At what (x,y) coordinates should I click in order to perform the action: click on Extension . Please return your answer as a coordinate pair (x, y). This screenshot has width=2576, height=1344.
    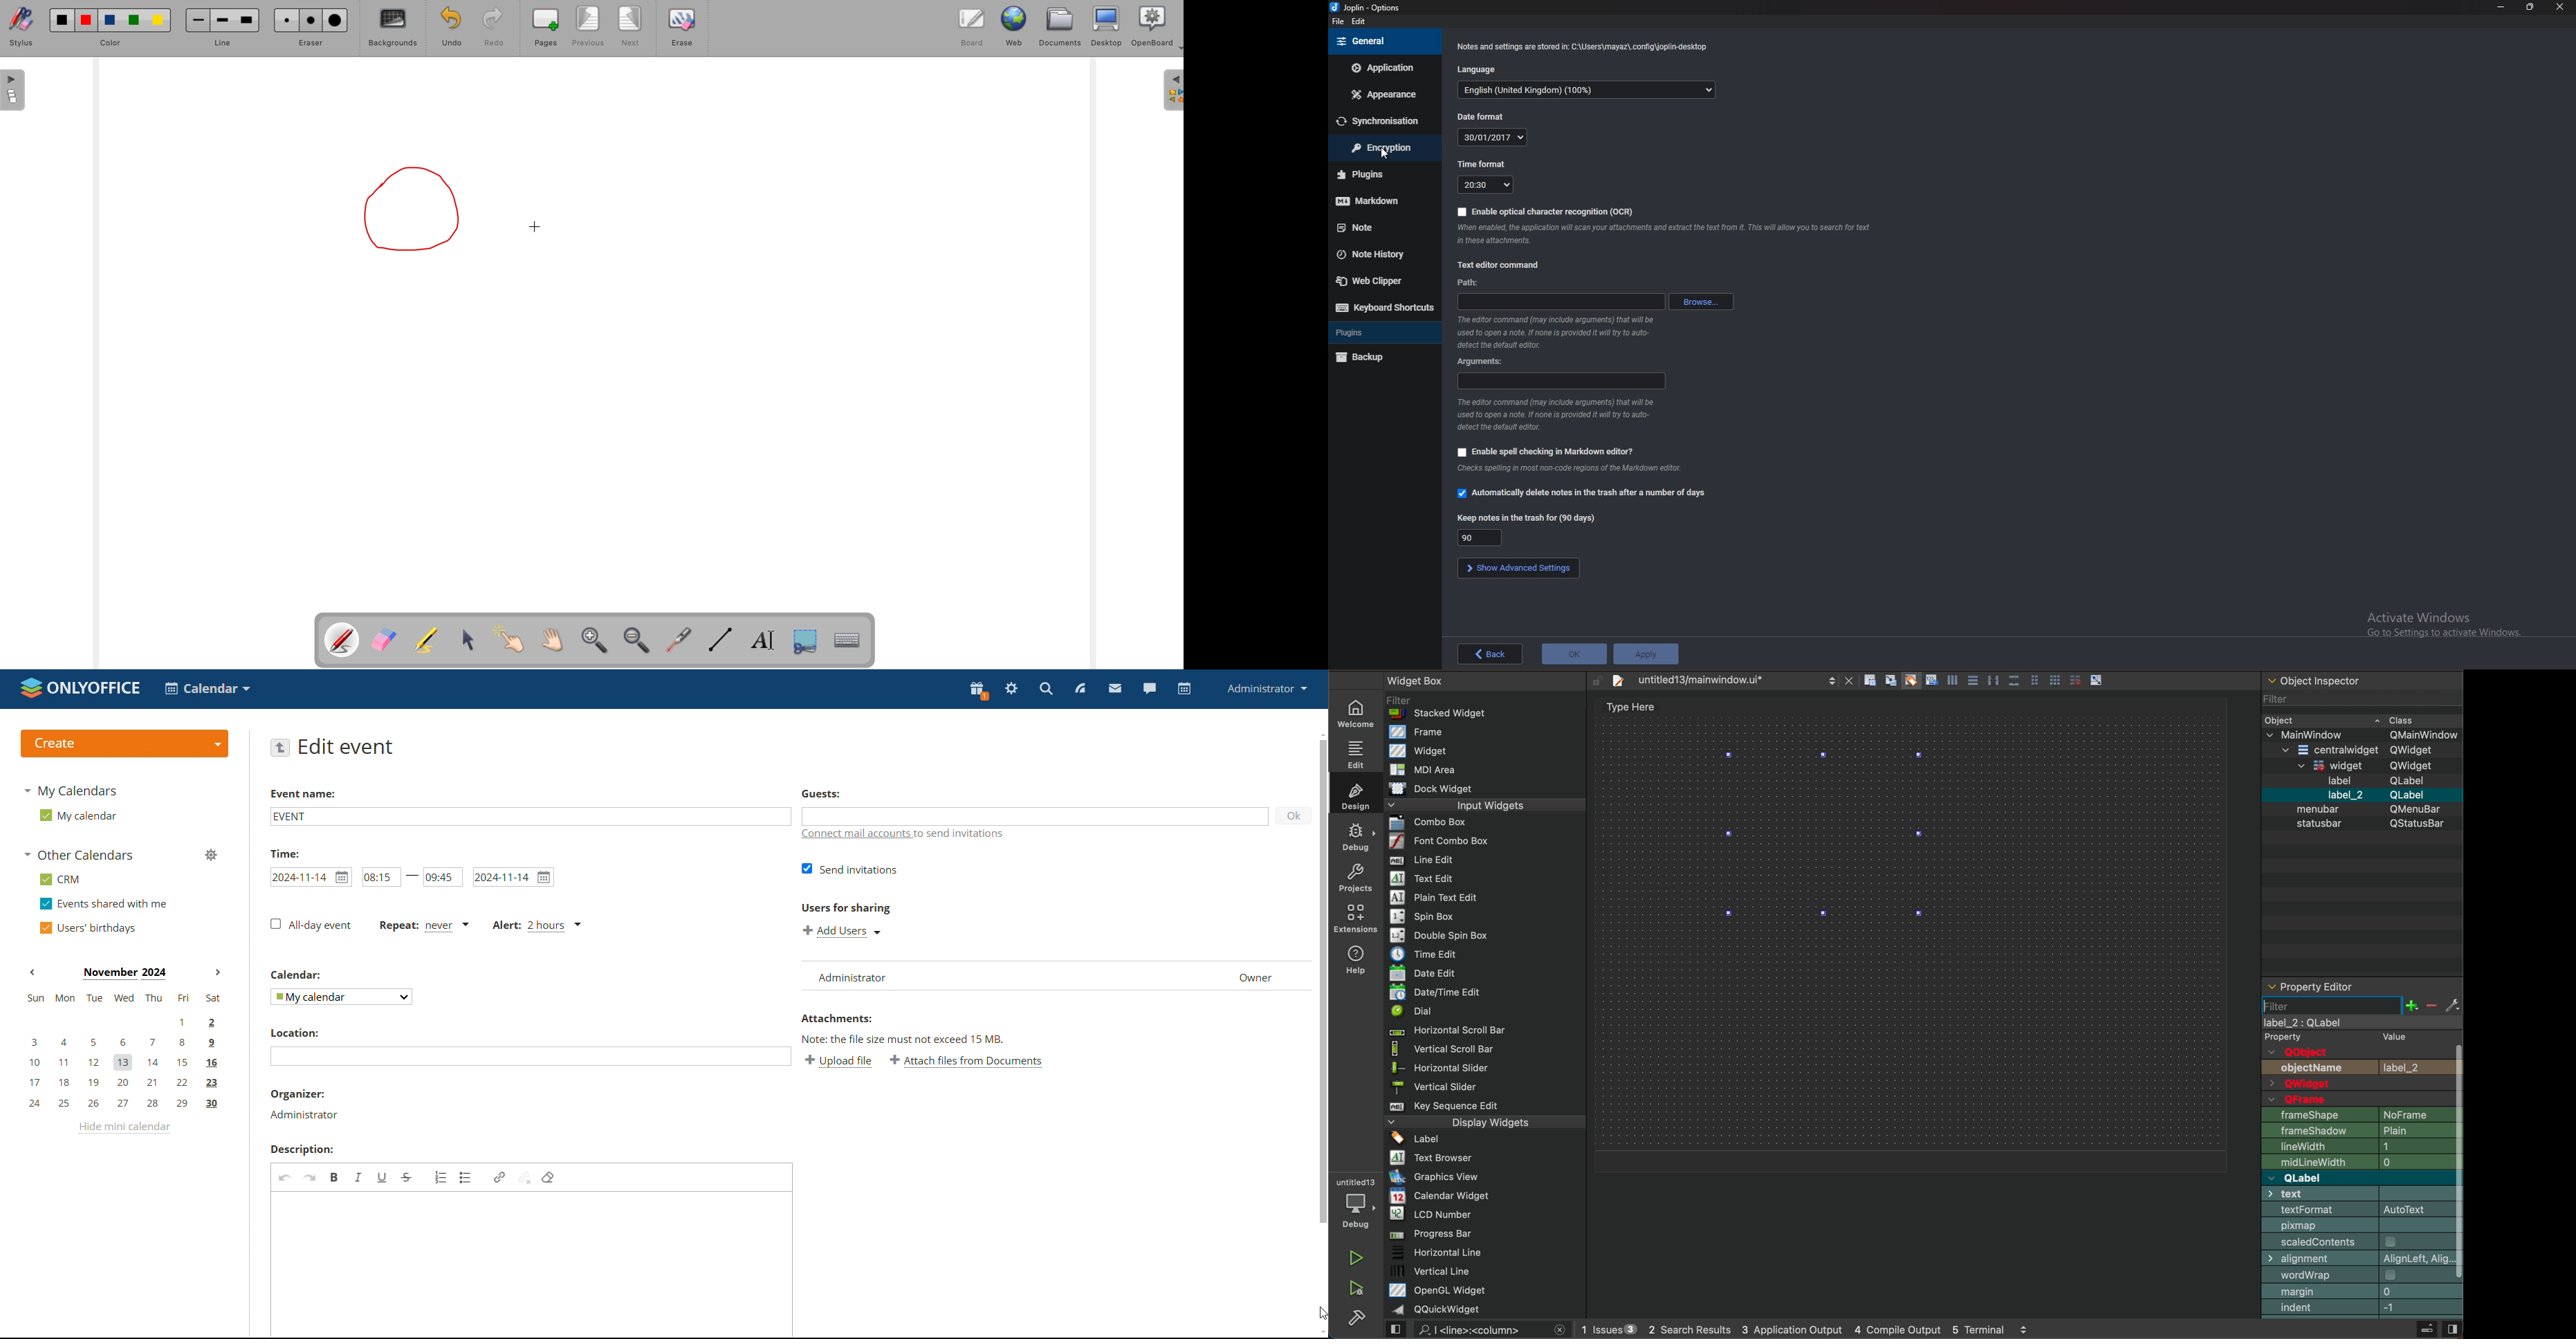
    Looking at the image, I should click on (1355, 919).